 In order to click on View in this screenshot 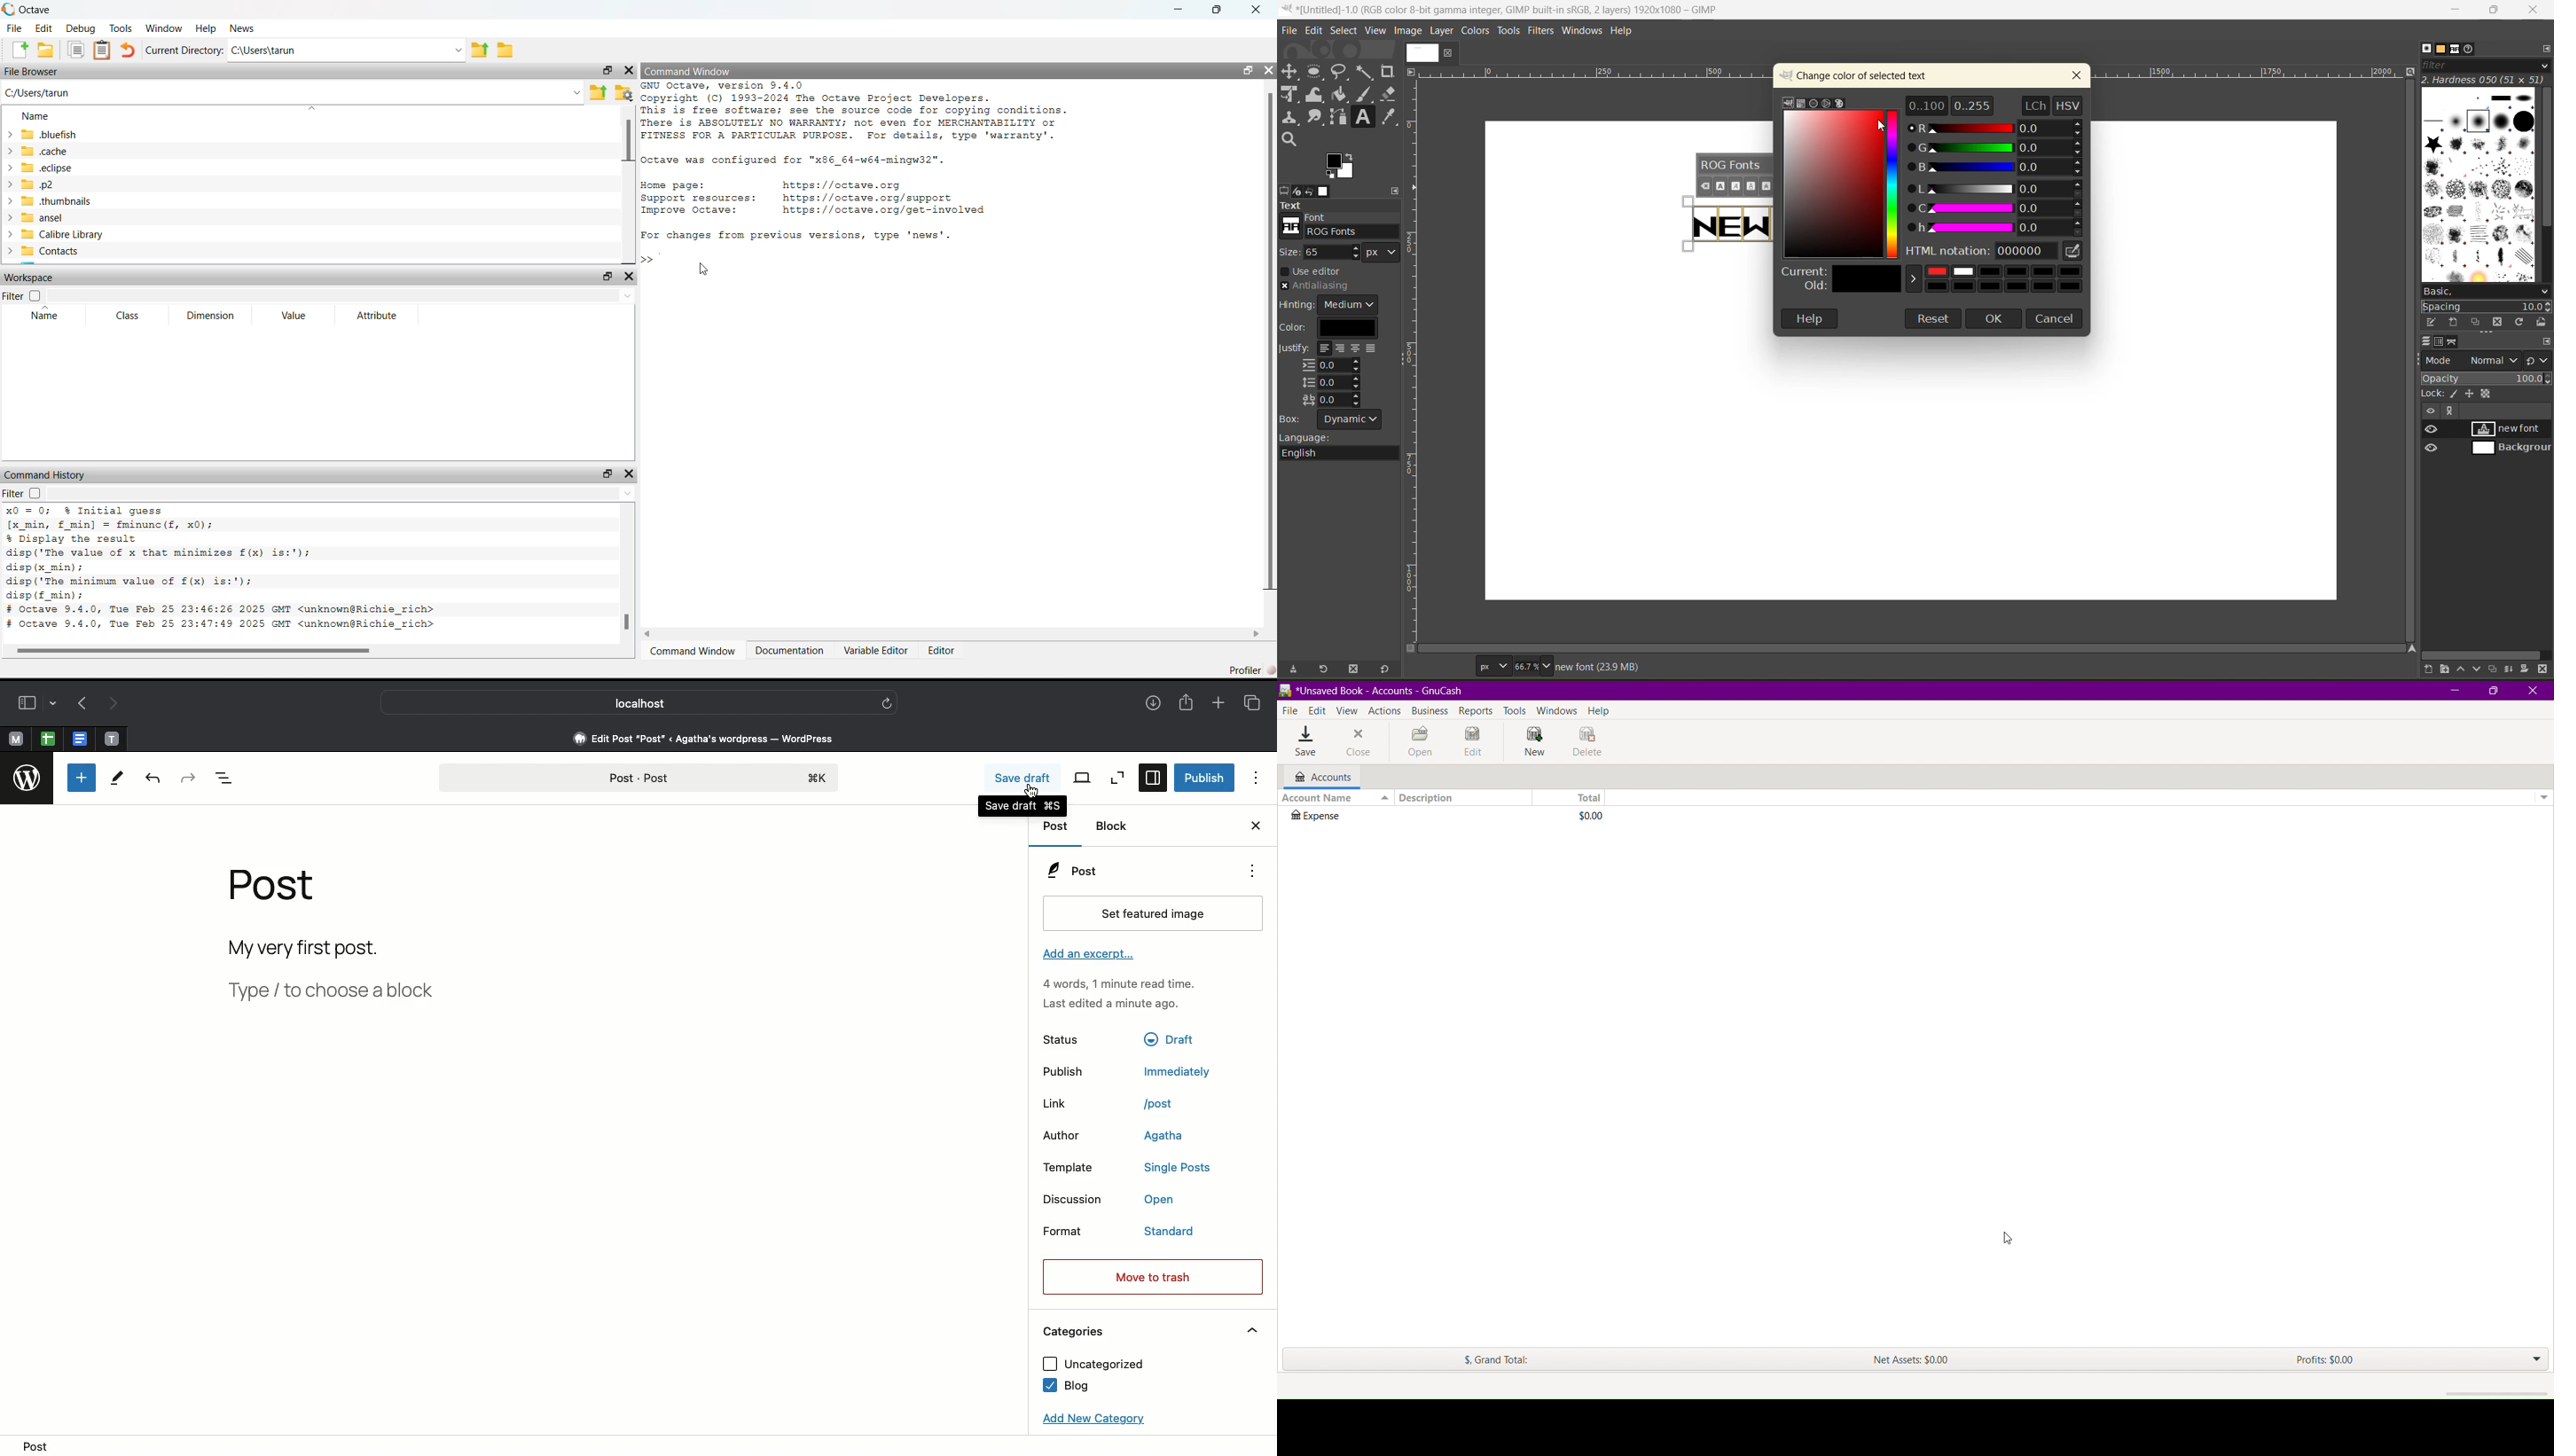, I will do `click(1349, 710)`.